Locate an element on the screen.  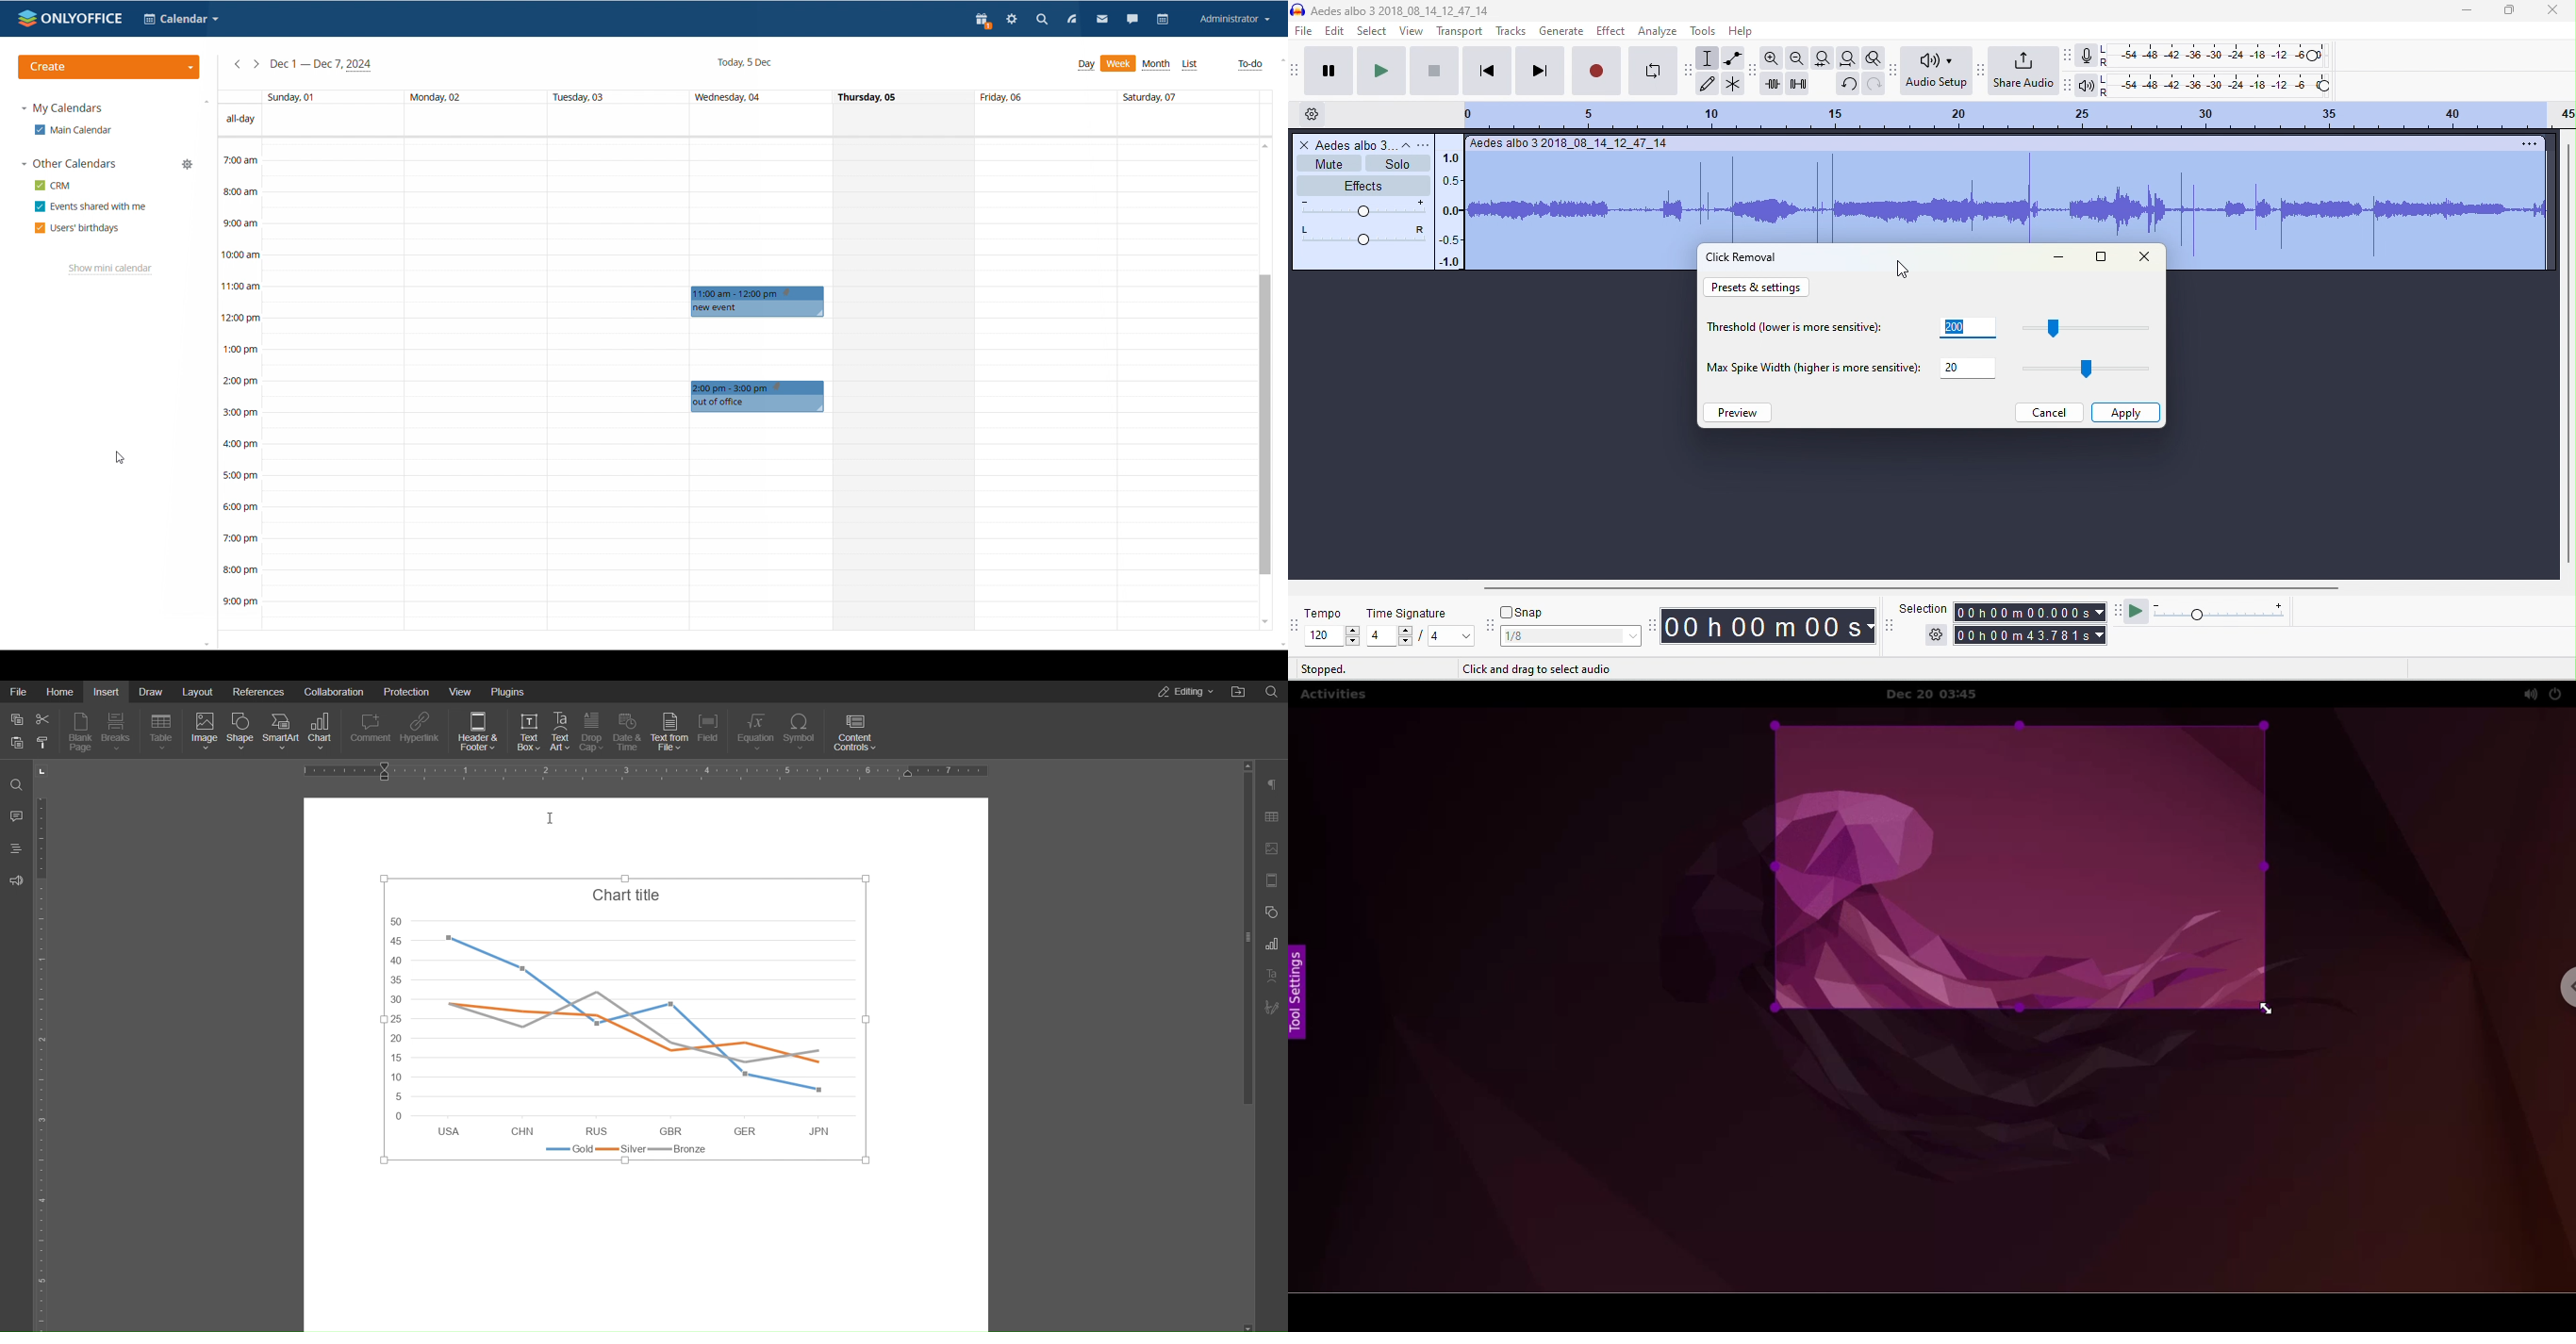
select application is located at coordinates (180, 19).